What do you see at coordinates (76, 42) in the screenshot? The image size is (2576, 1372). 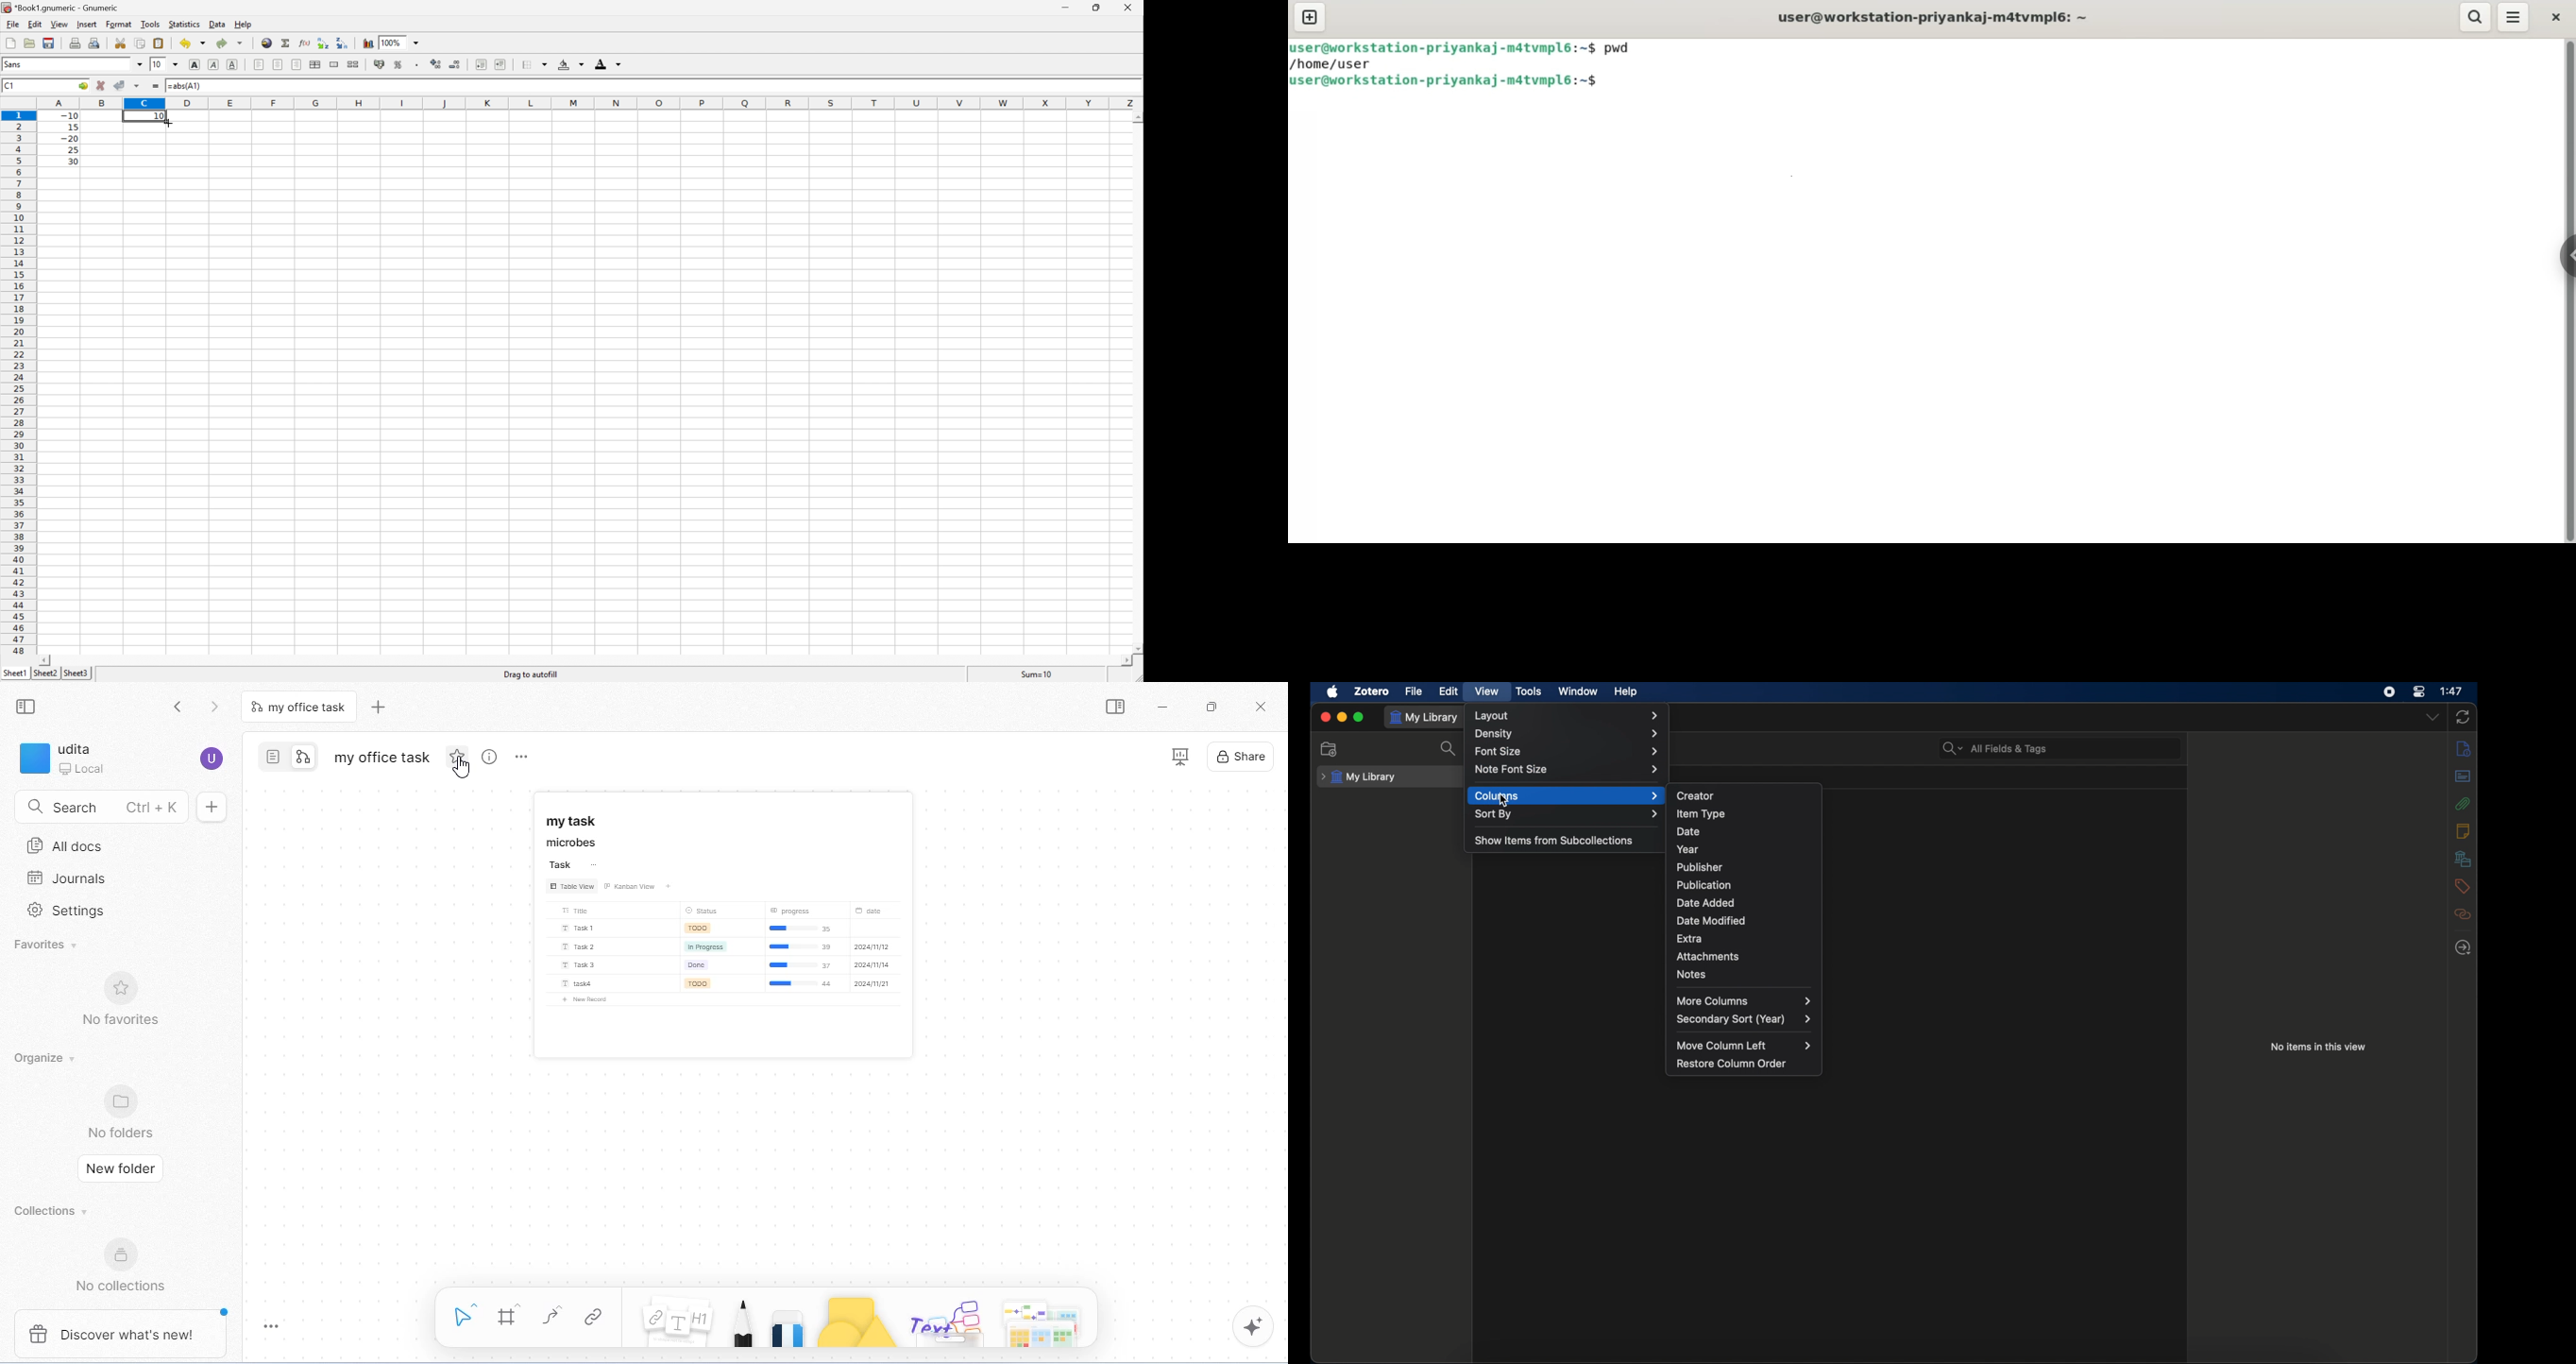 I see `Print the current File` at bounding box center [76, 42].